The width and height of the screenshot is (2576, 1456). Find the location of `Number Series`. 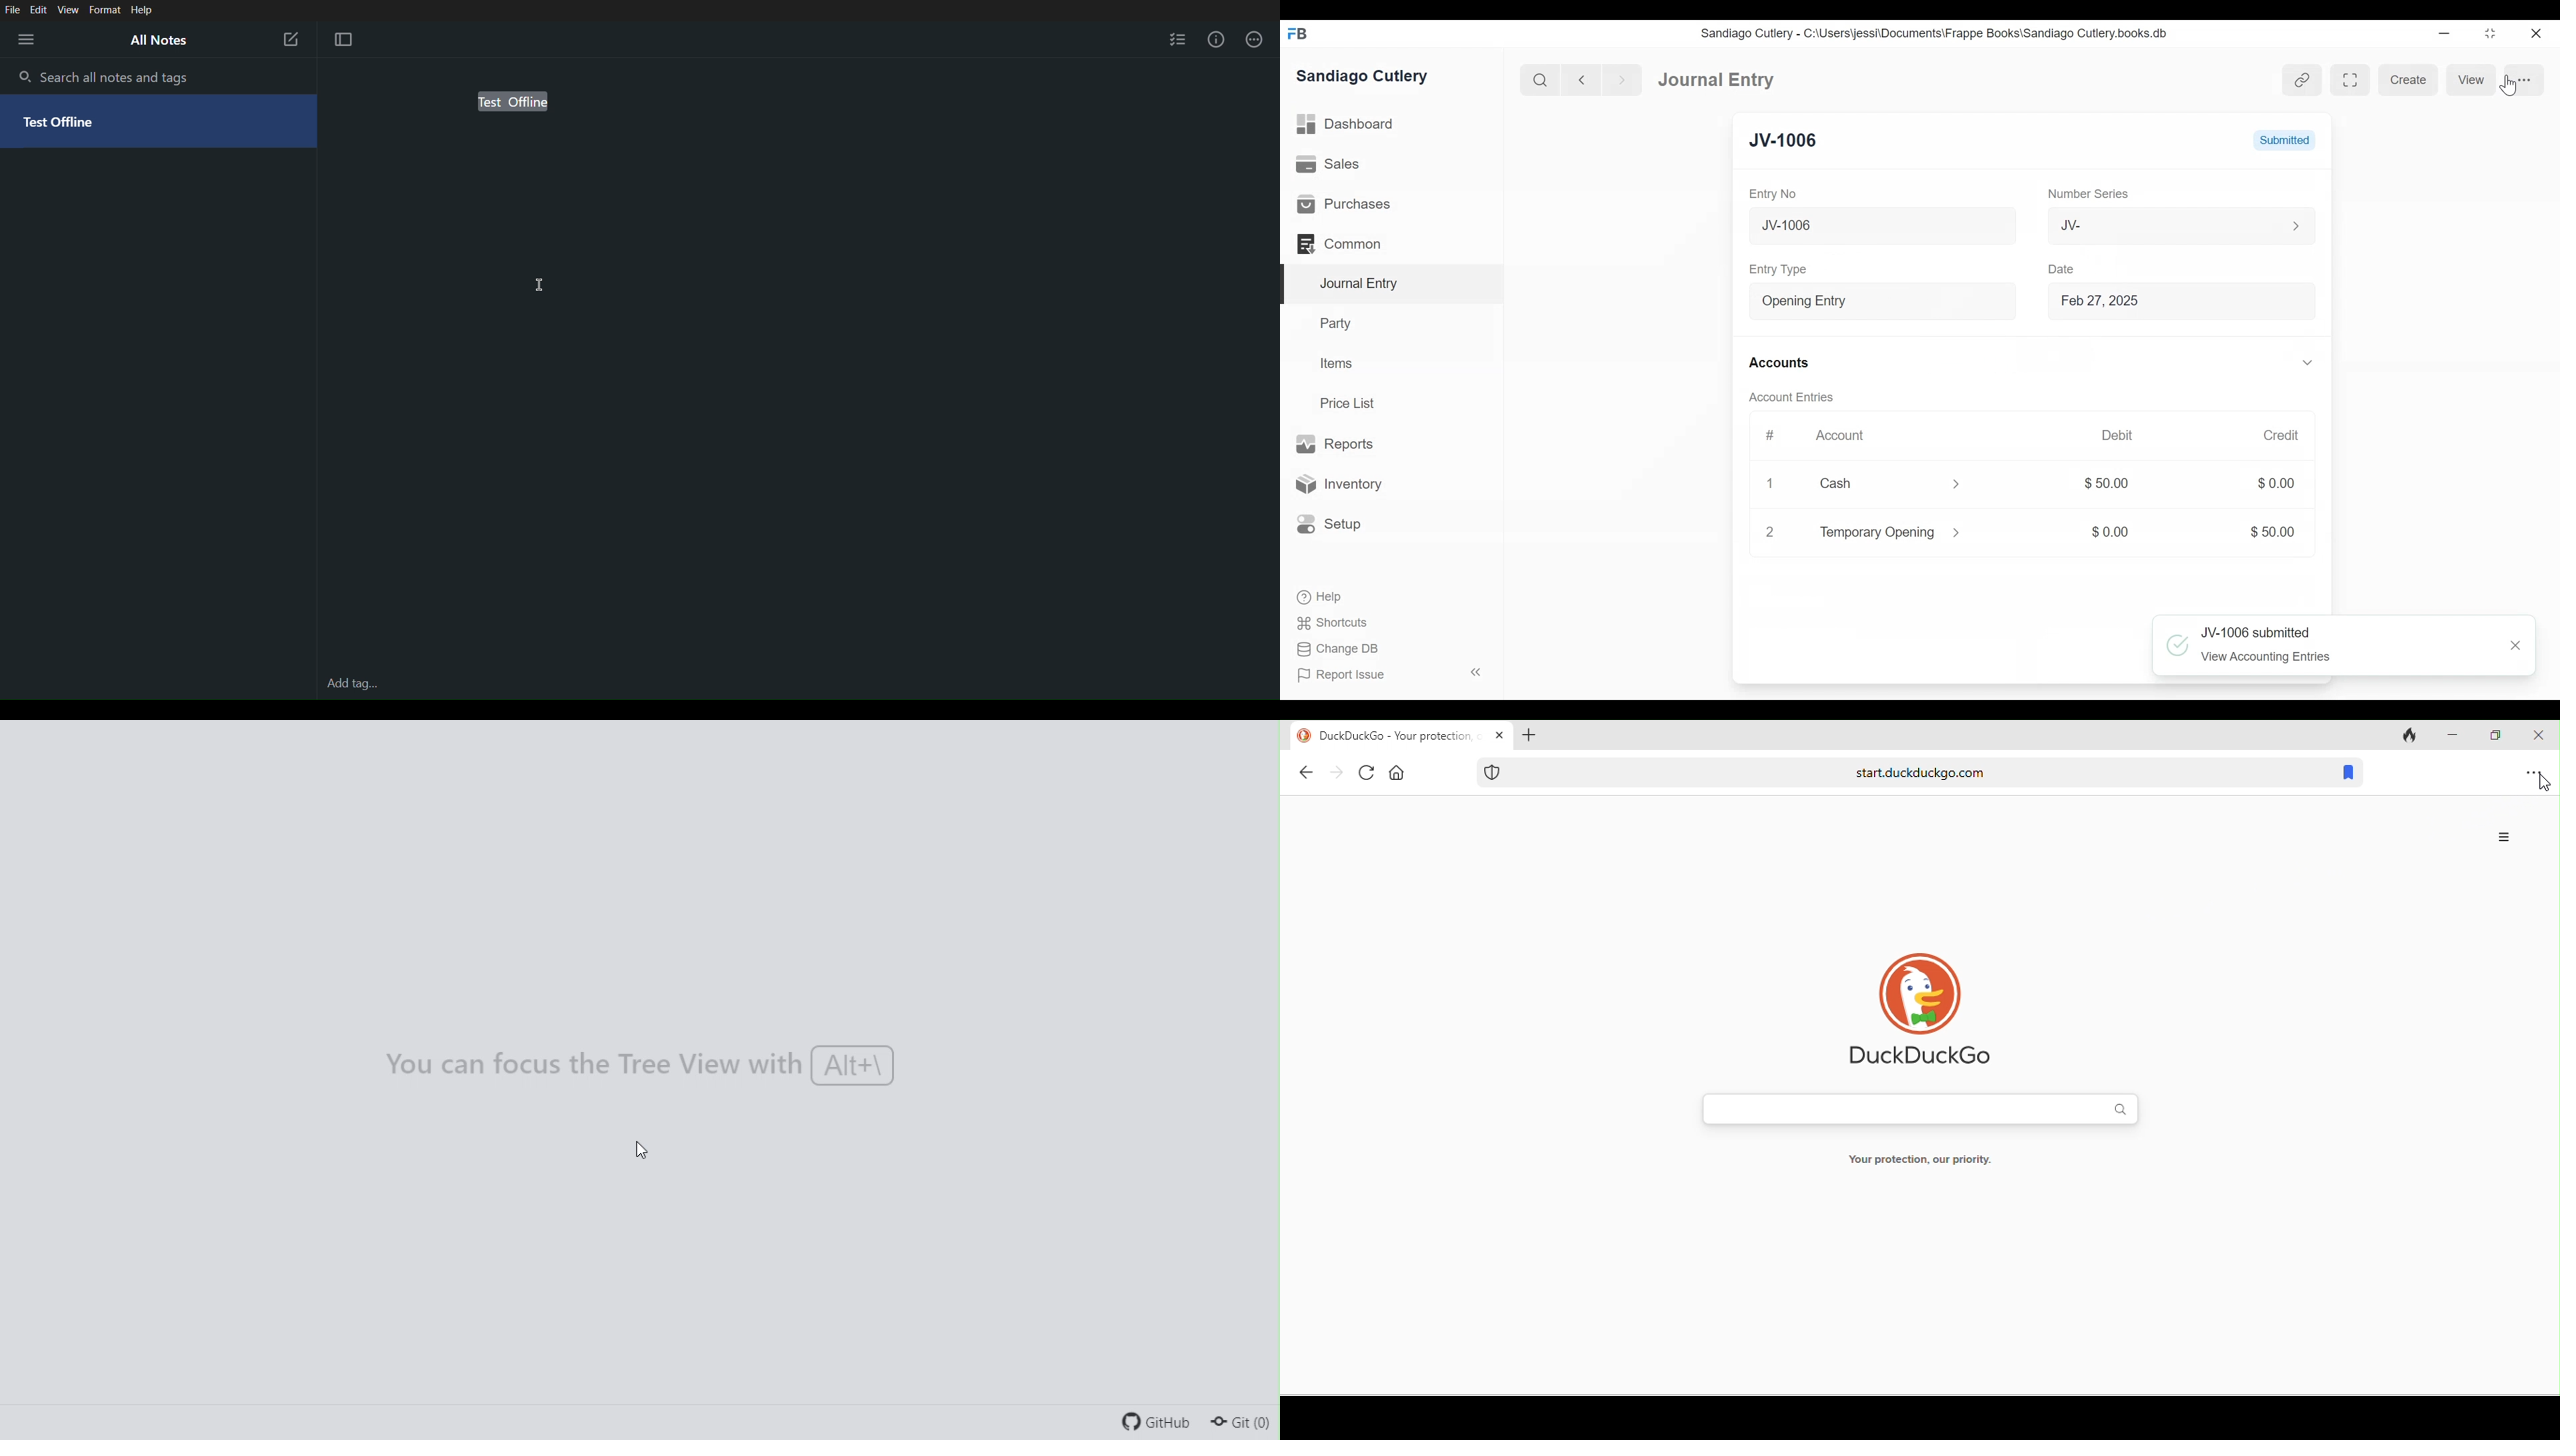

Number Series is located at coordinates (2082, 195).